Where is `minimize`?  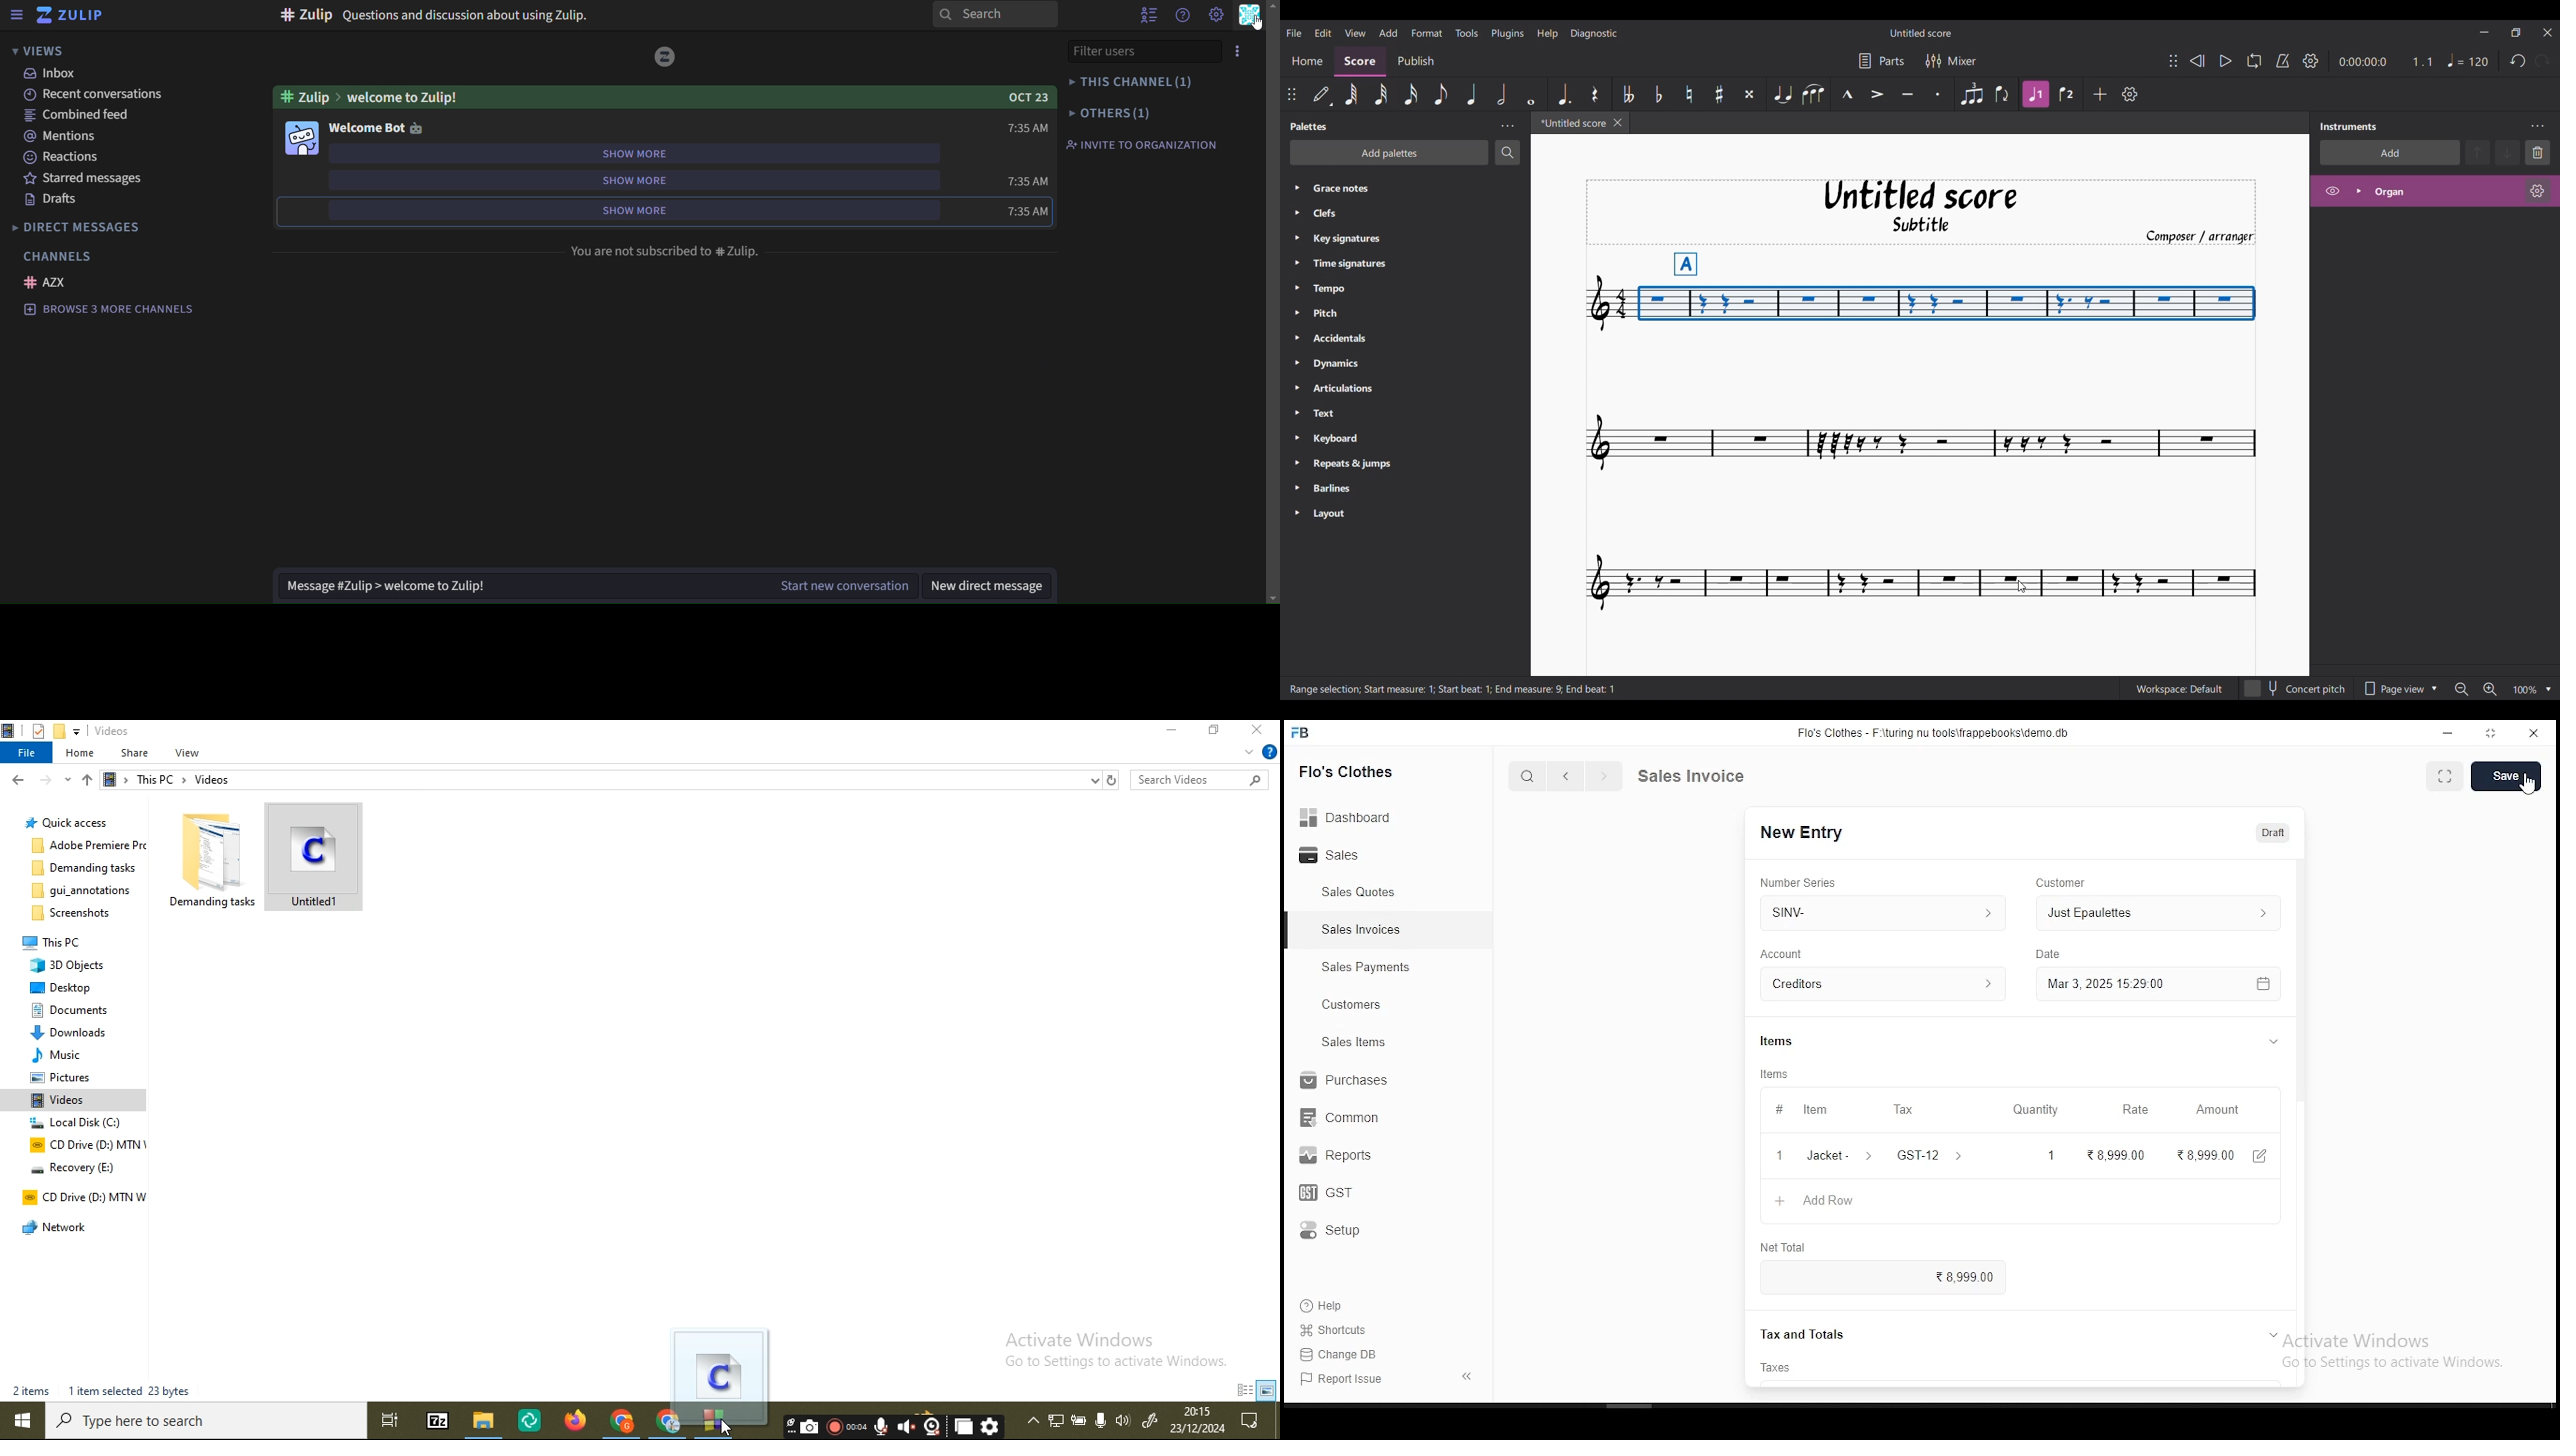
minimize is located at coordinates (2443, 733).